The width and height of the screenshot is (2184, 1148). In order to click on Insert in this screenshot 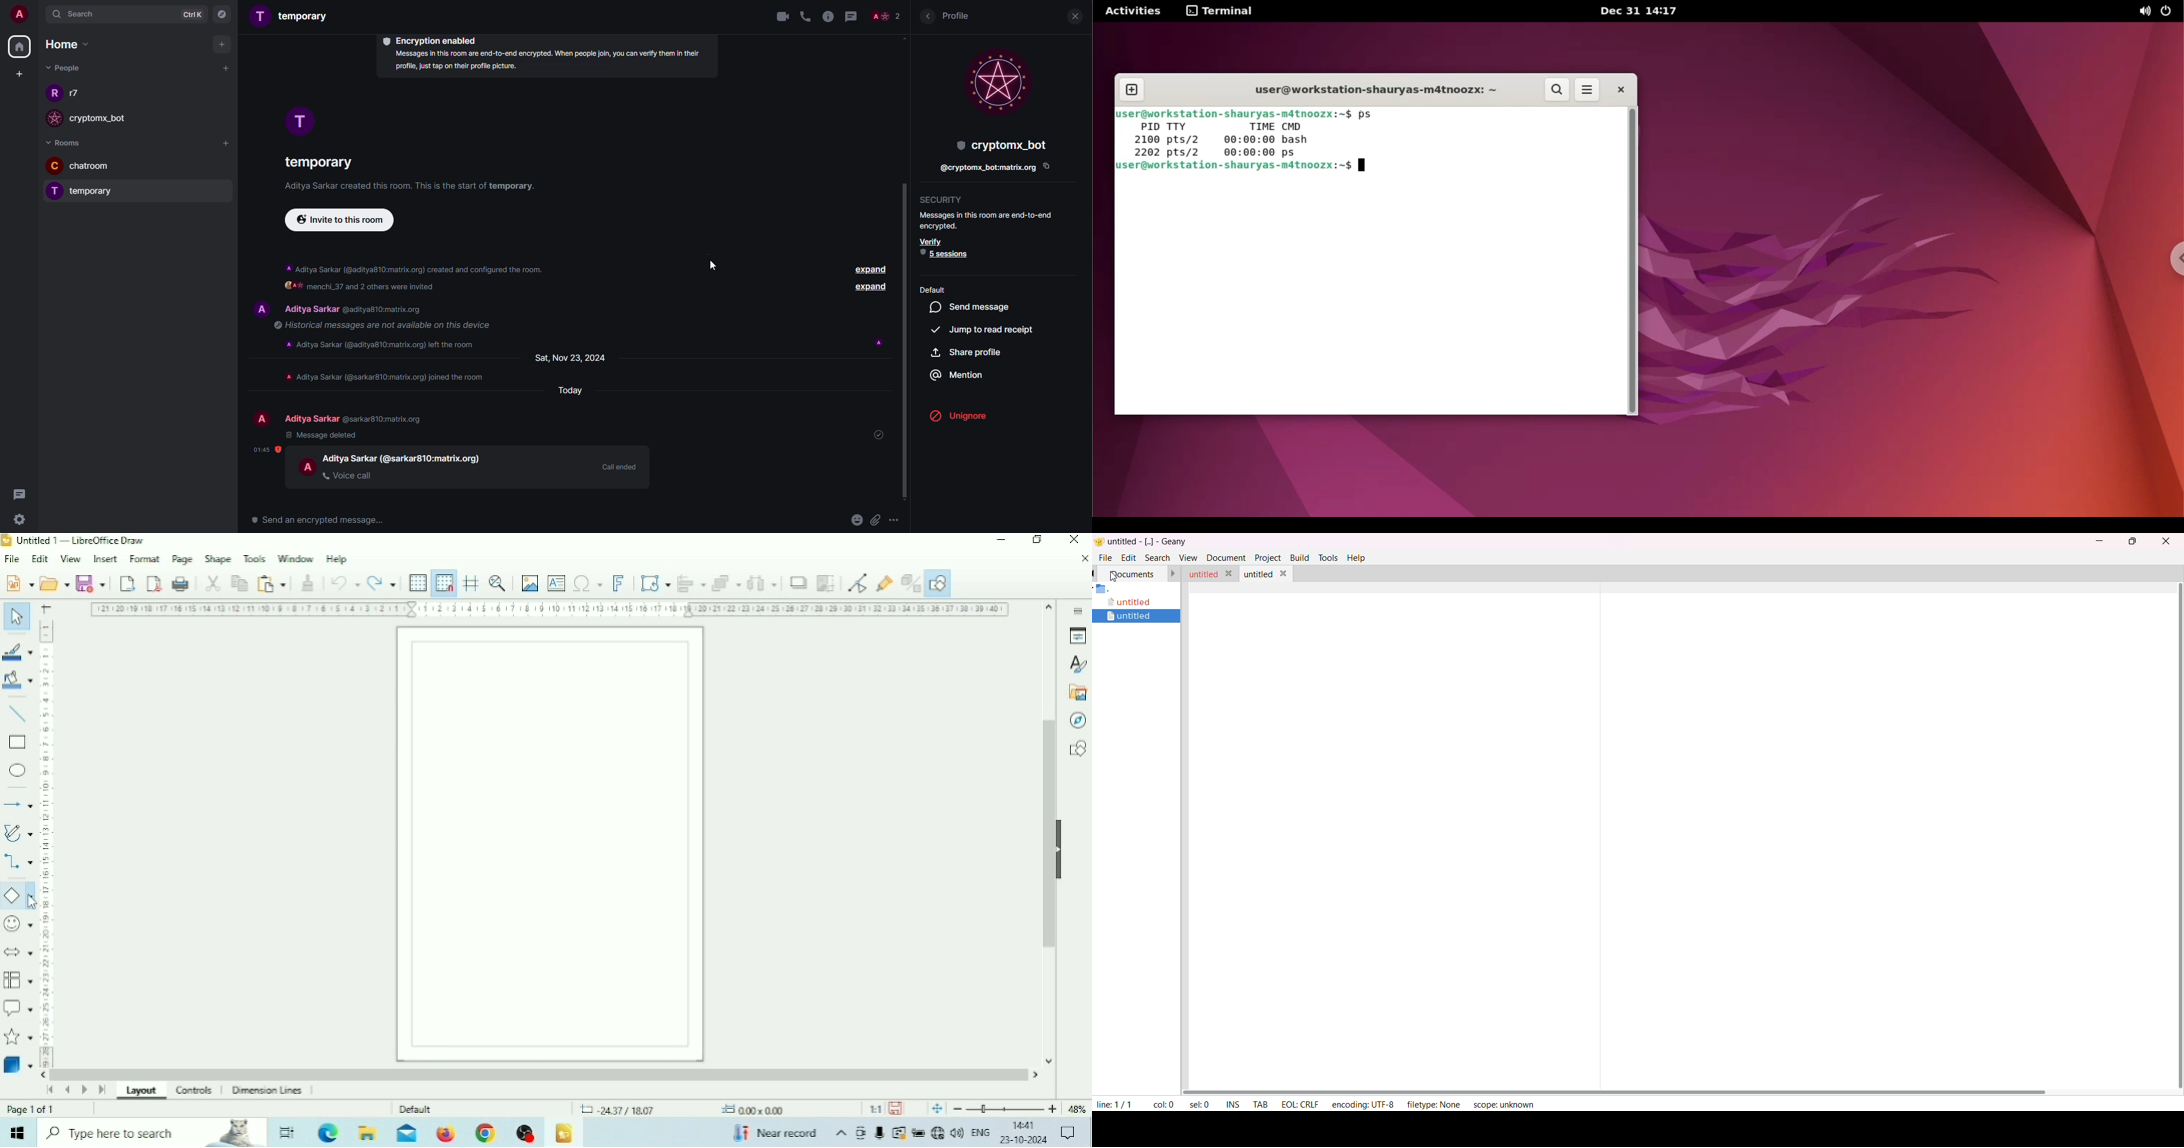, I will do `click(106, 558)`.